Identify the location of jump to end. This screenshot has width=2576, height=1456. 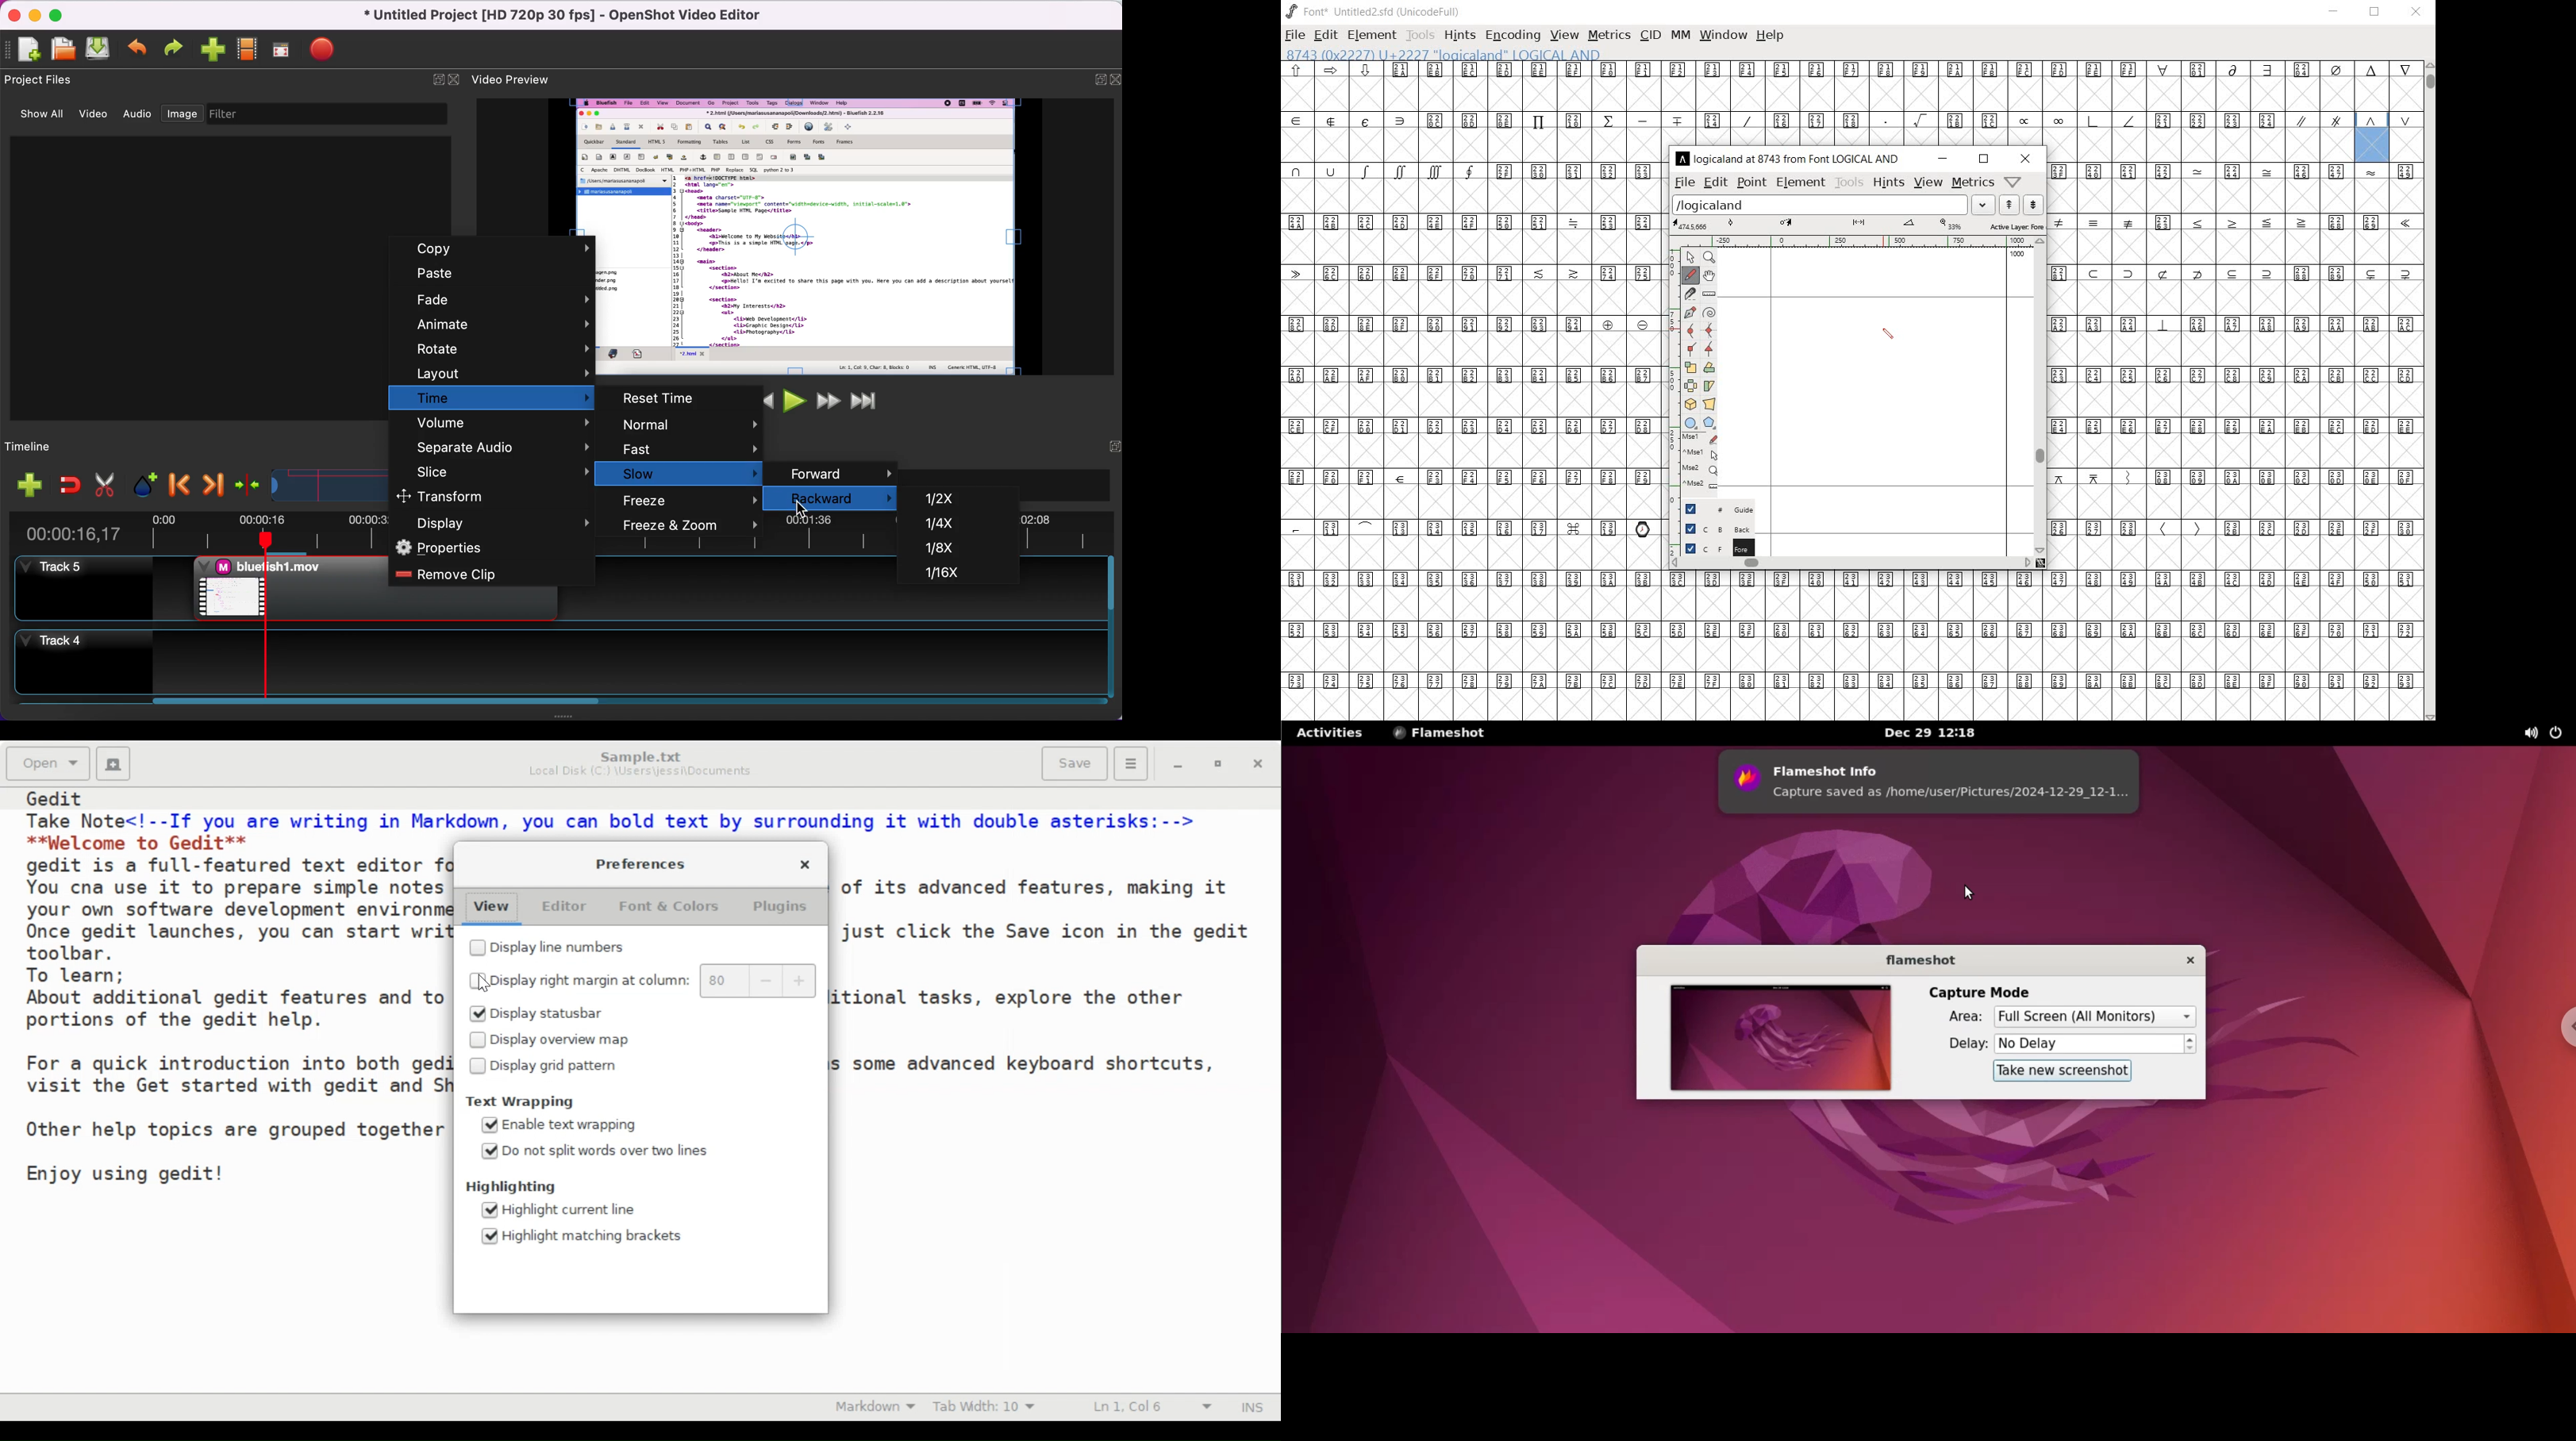
(864, 400).